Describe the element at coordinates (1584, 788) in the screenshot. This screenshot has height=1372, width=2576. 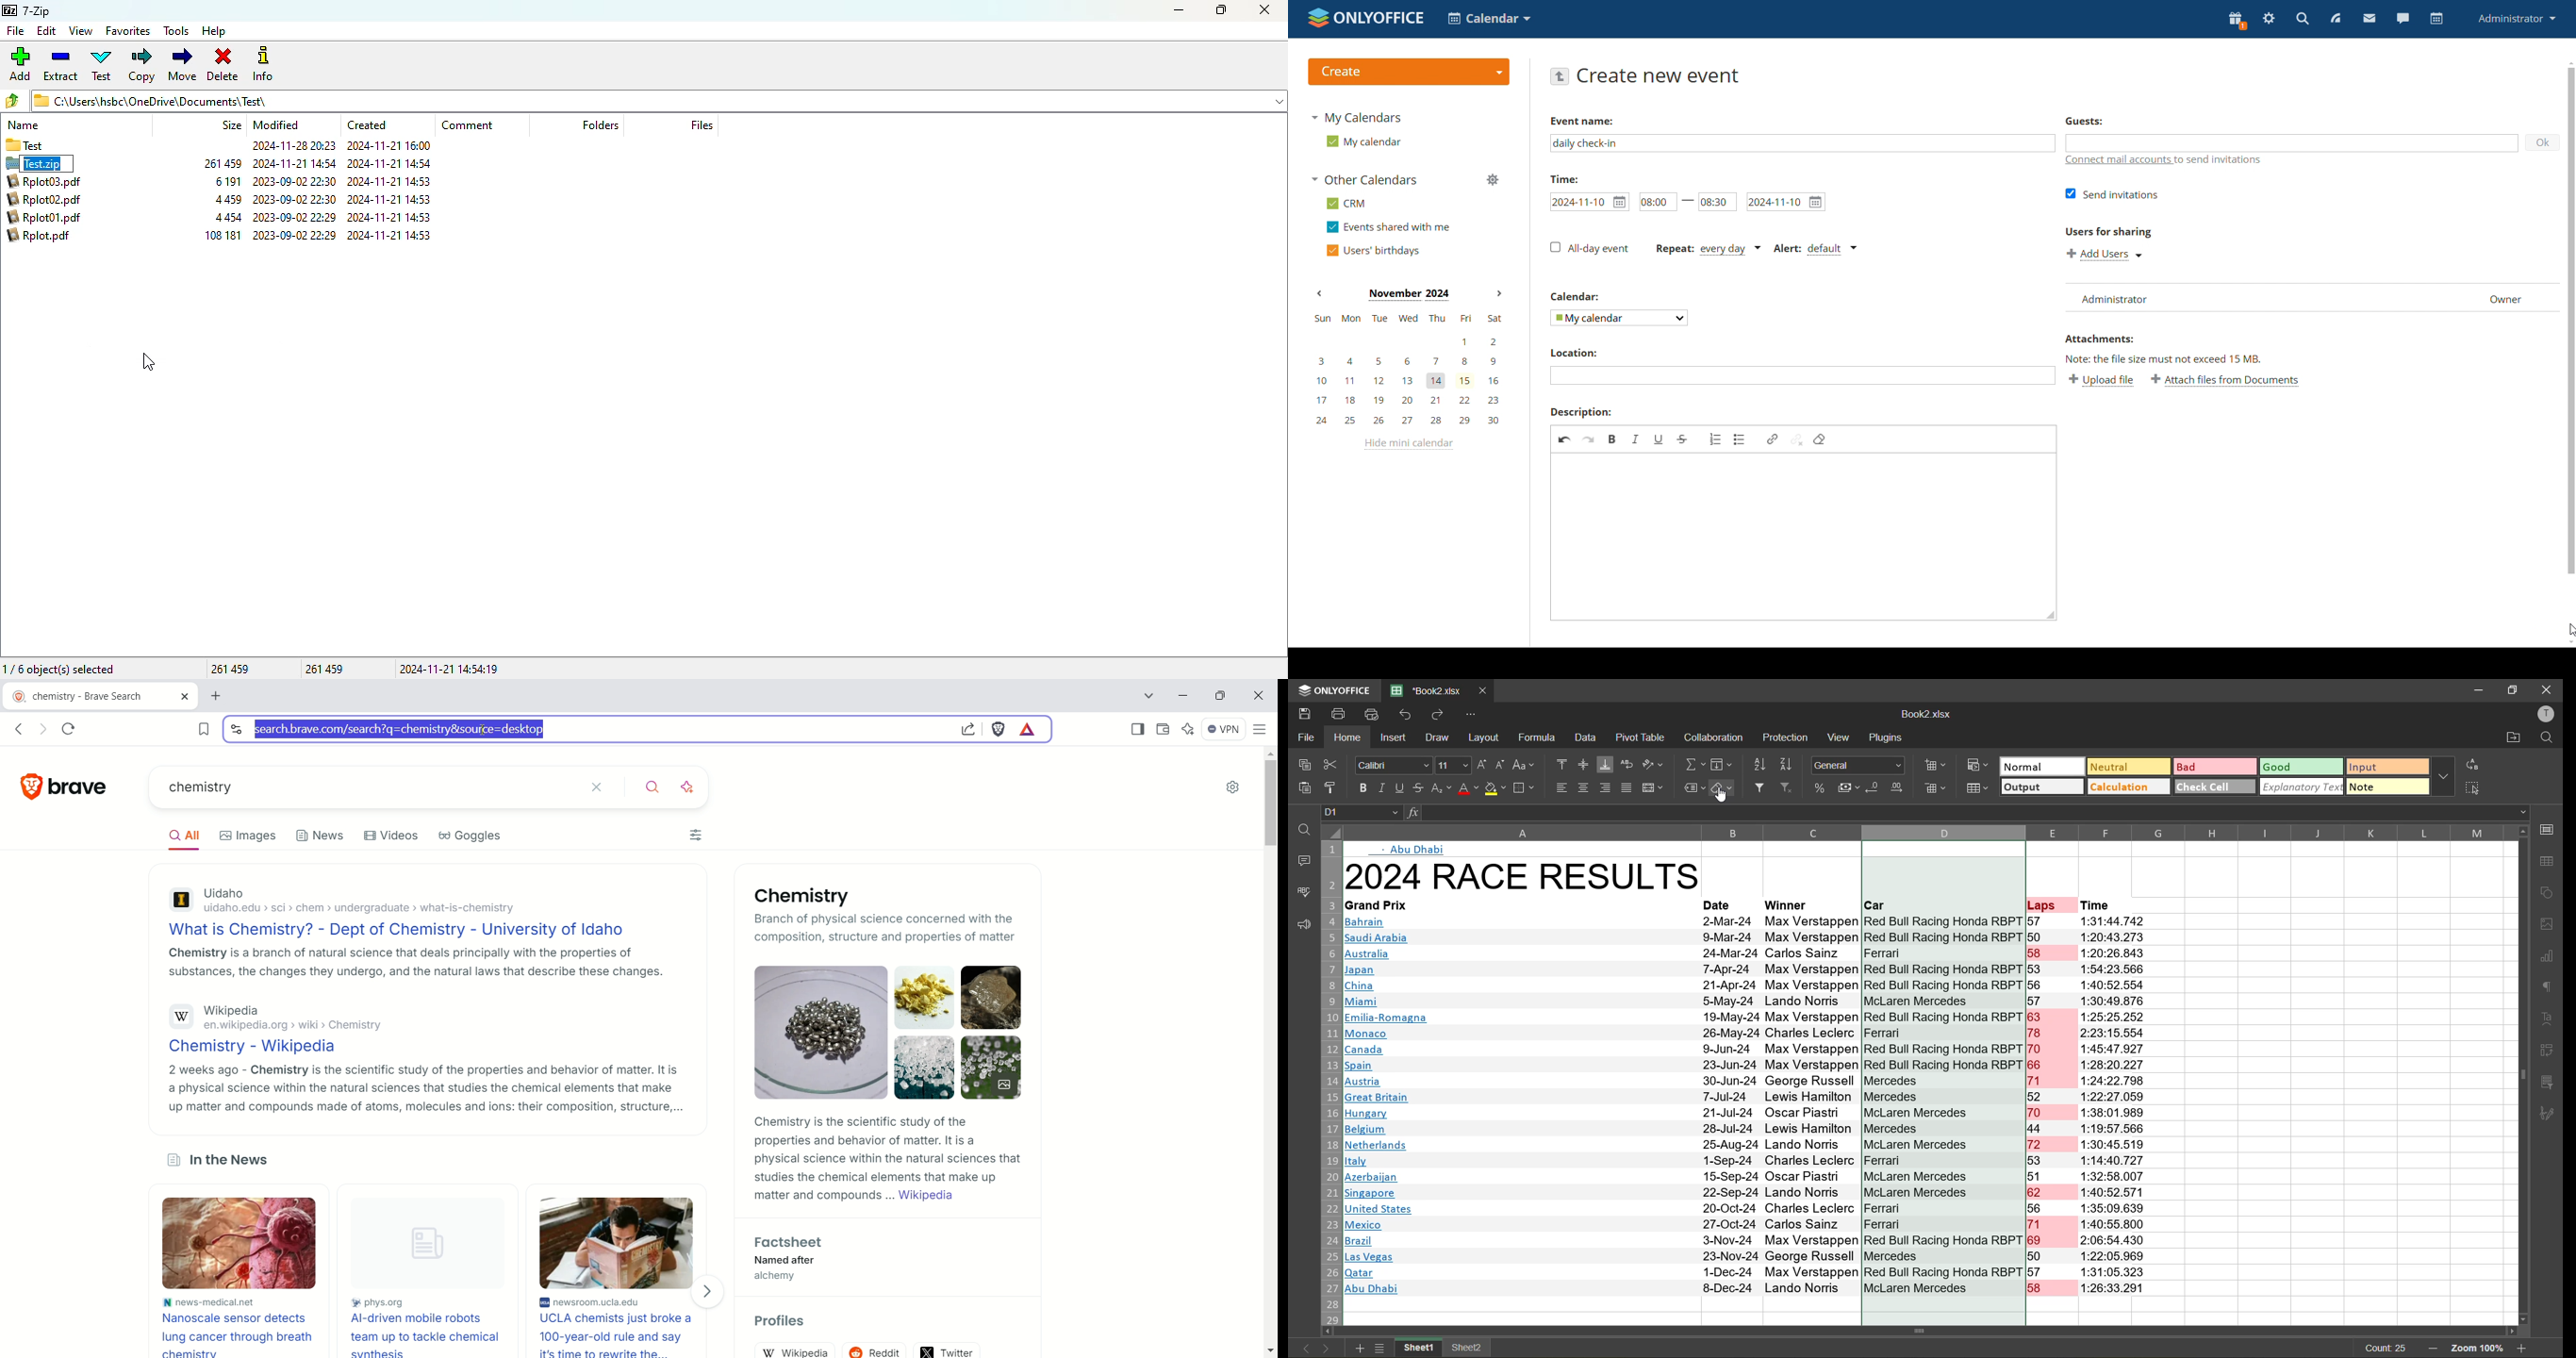
I see `align center` at that location.